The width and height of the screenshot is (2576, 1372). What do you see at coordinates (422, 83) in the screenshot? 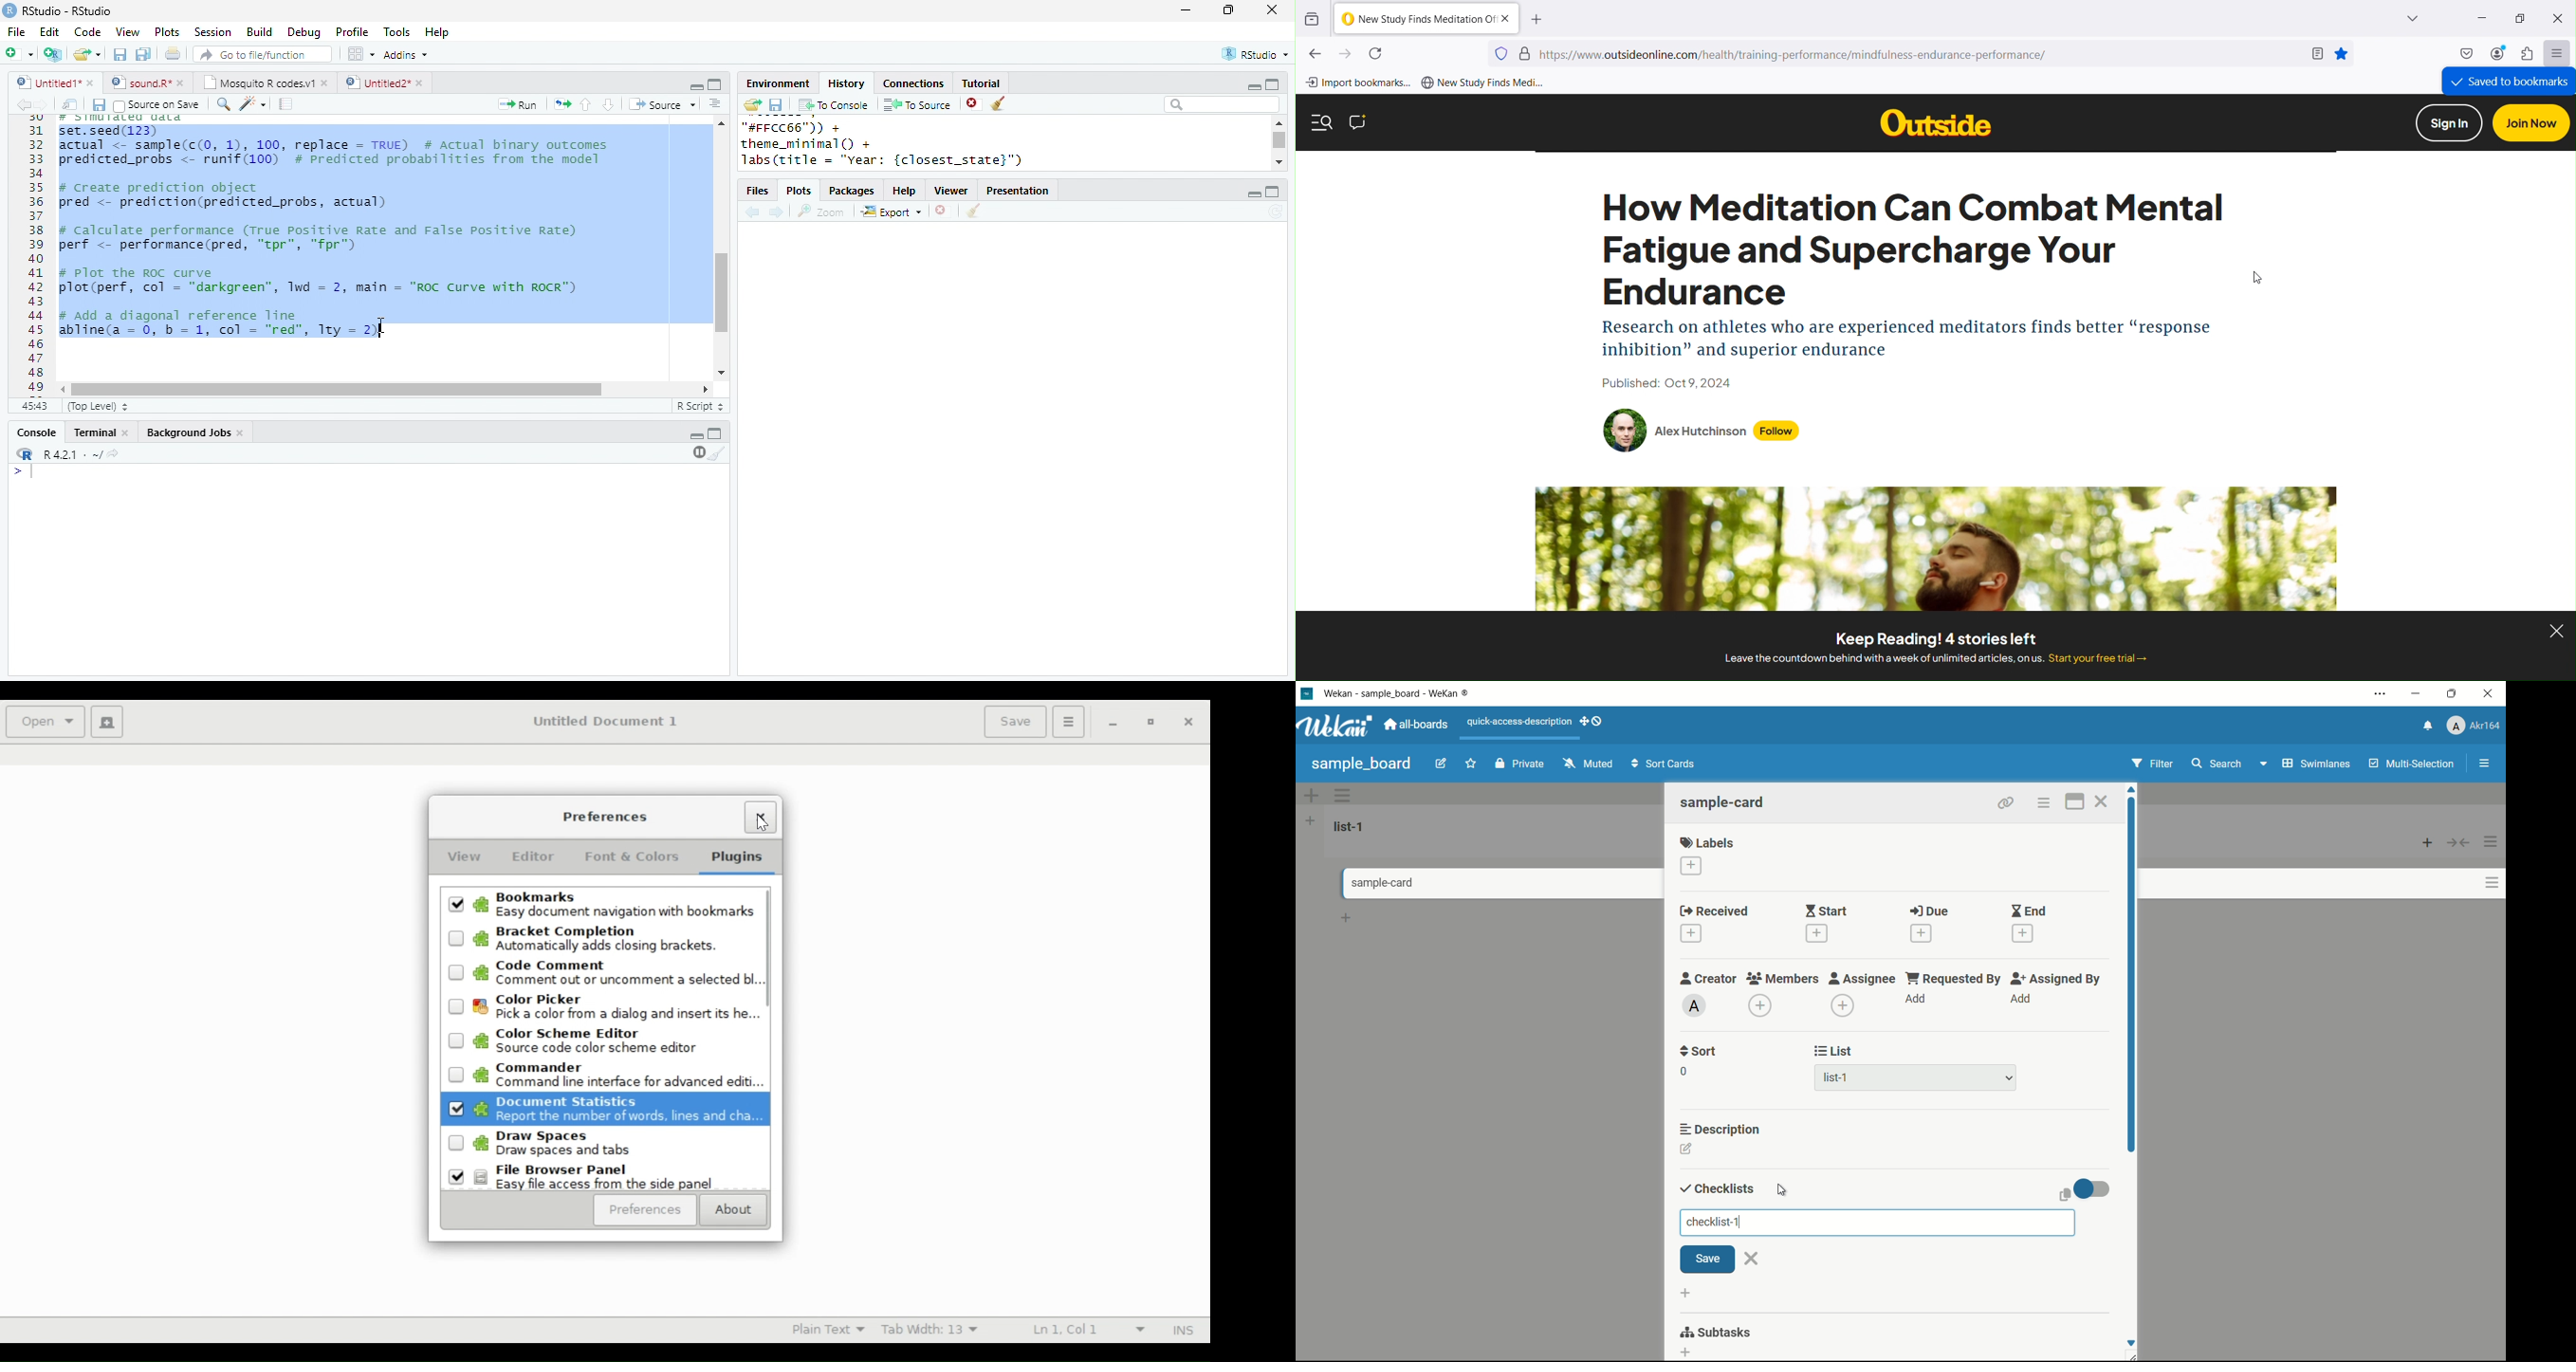
I see `close` at bounding box center [422, 83].